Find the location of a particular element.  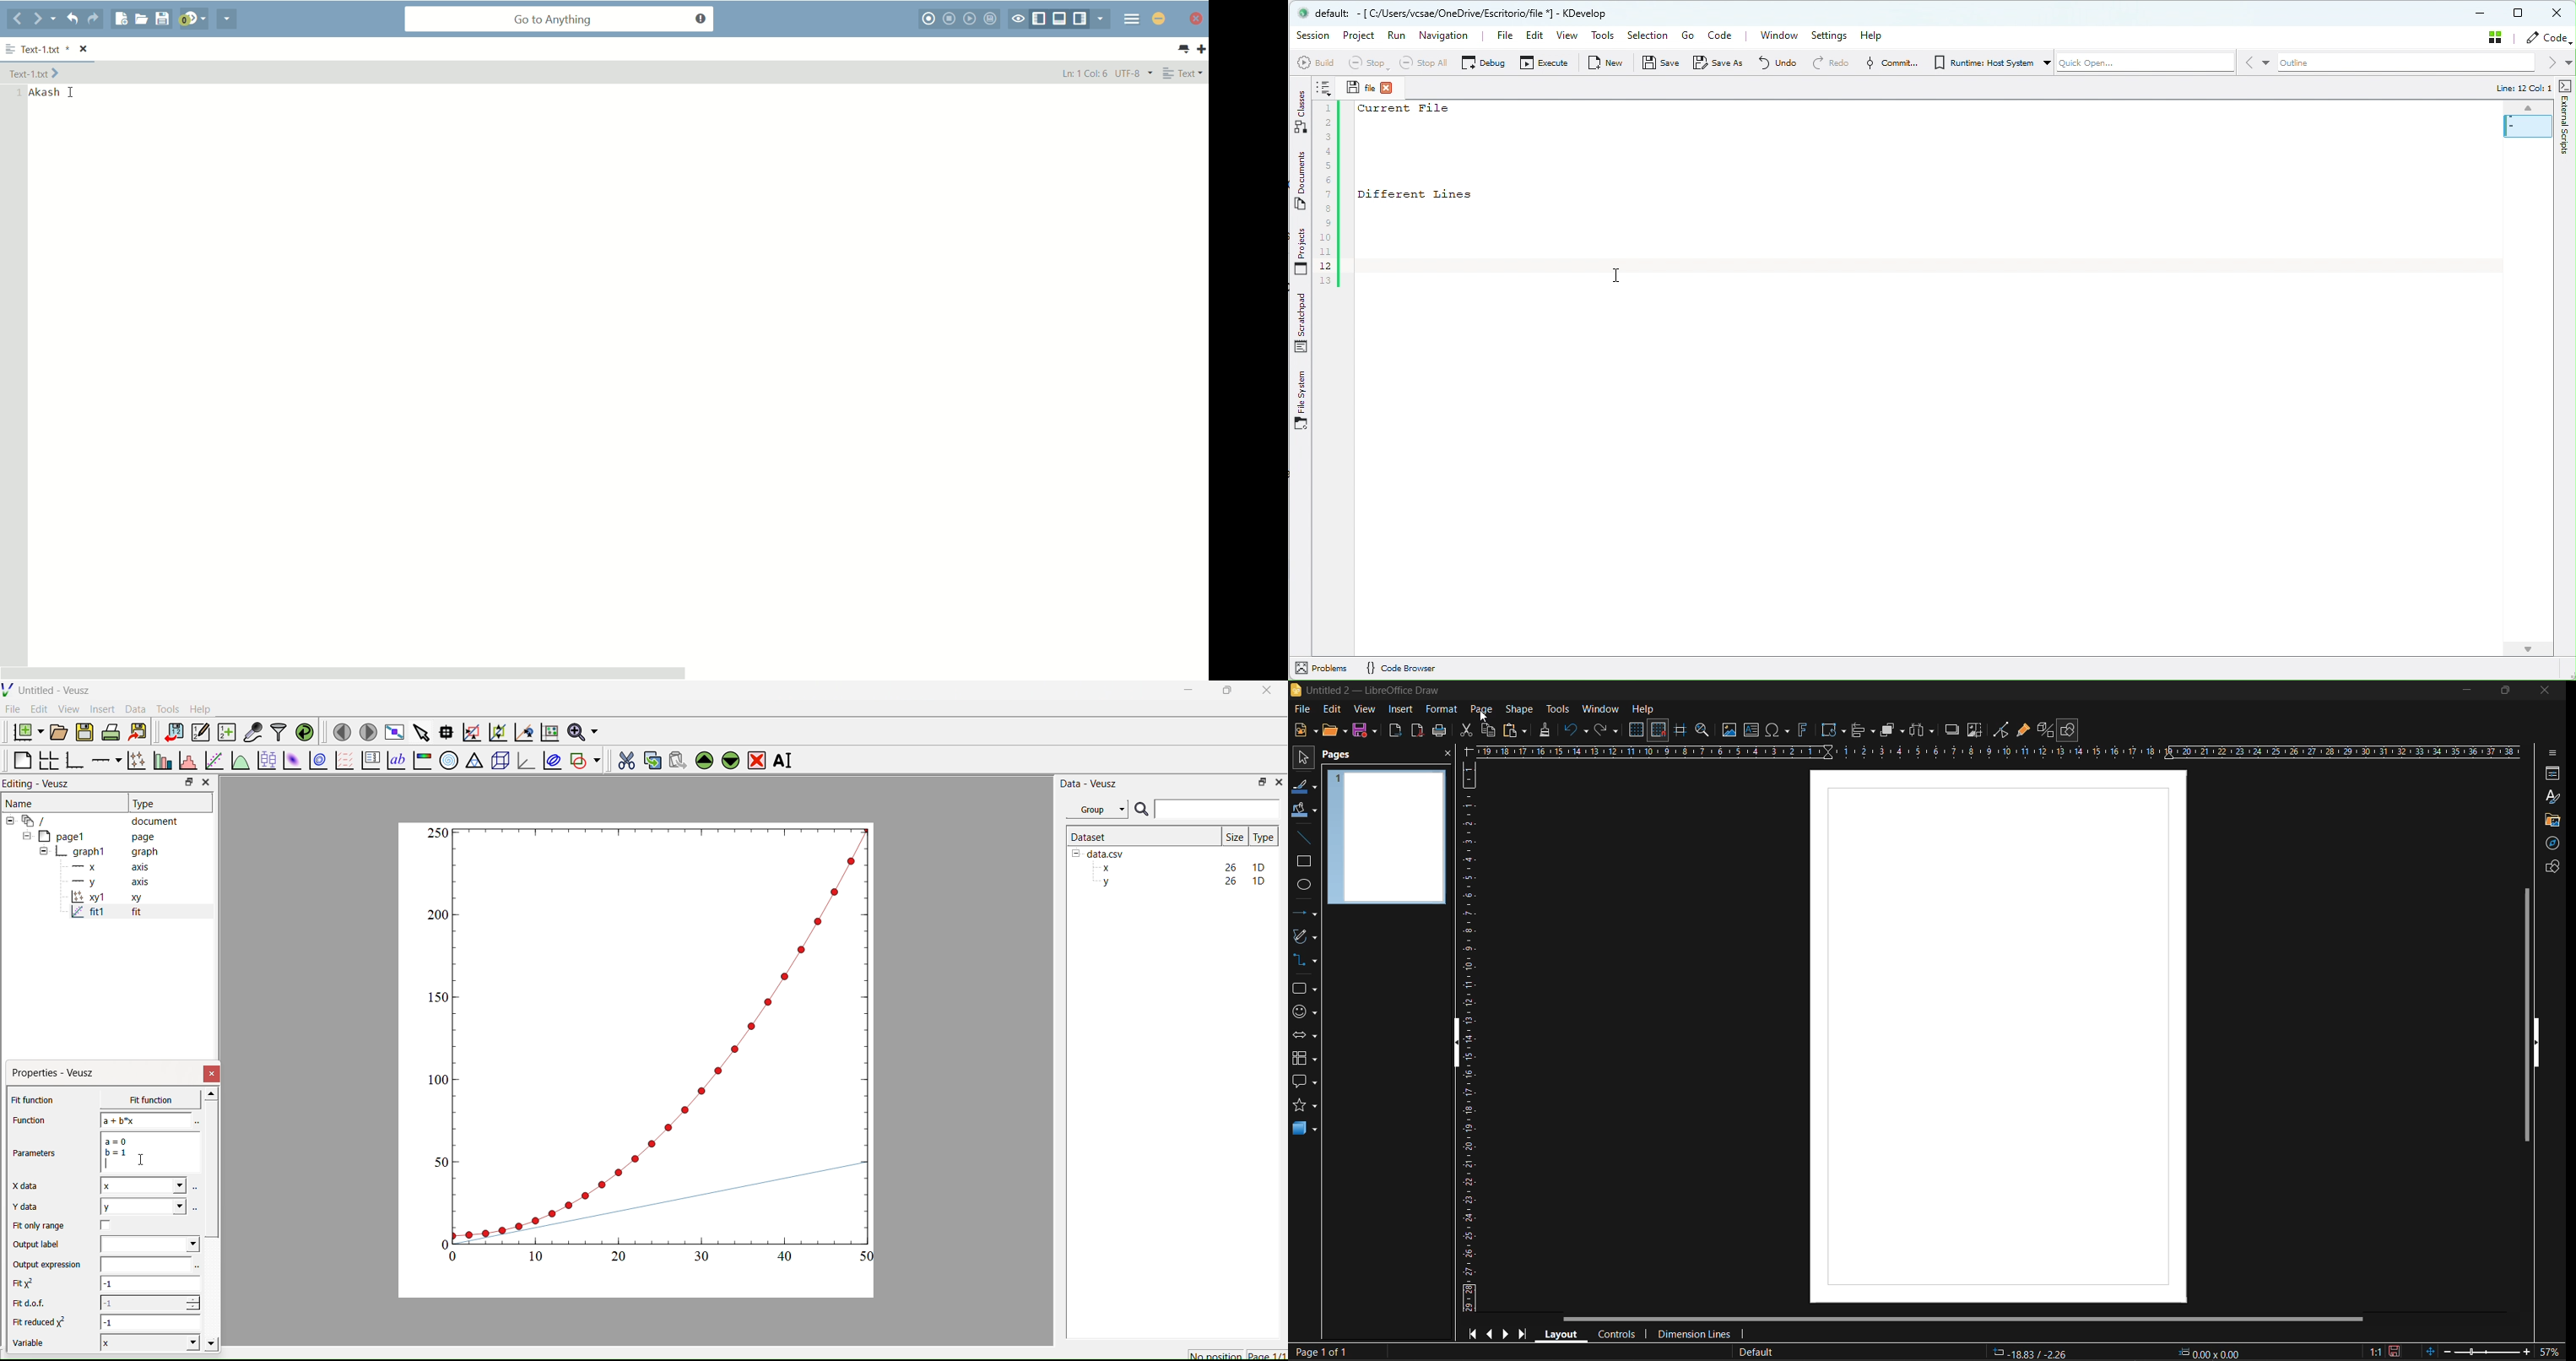

connectors is located at coordinates (1307, 960).